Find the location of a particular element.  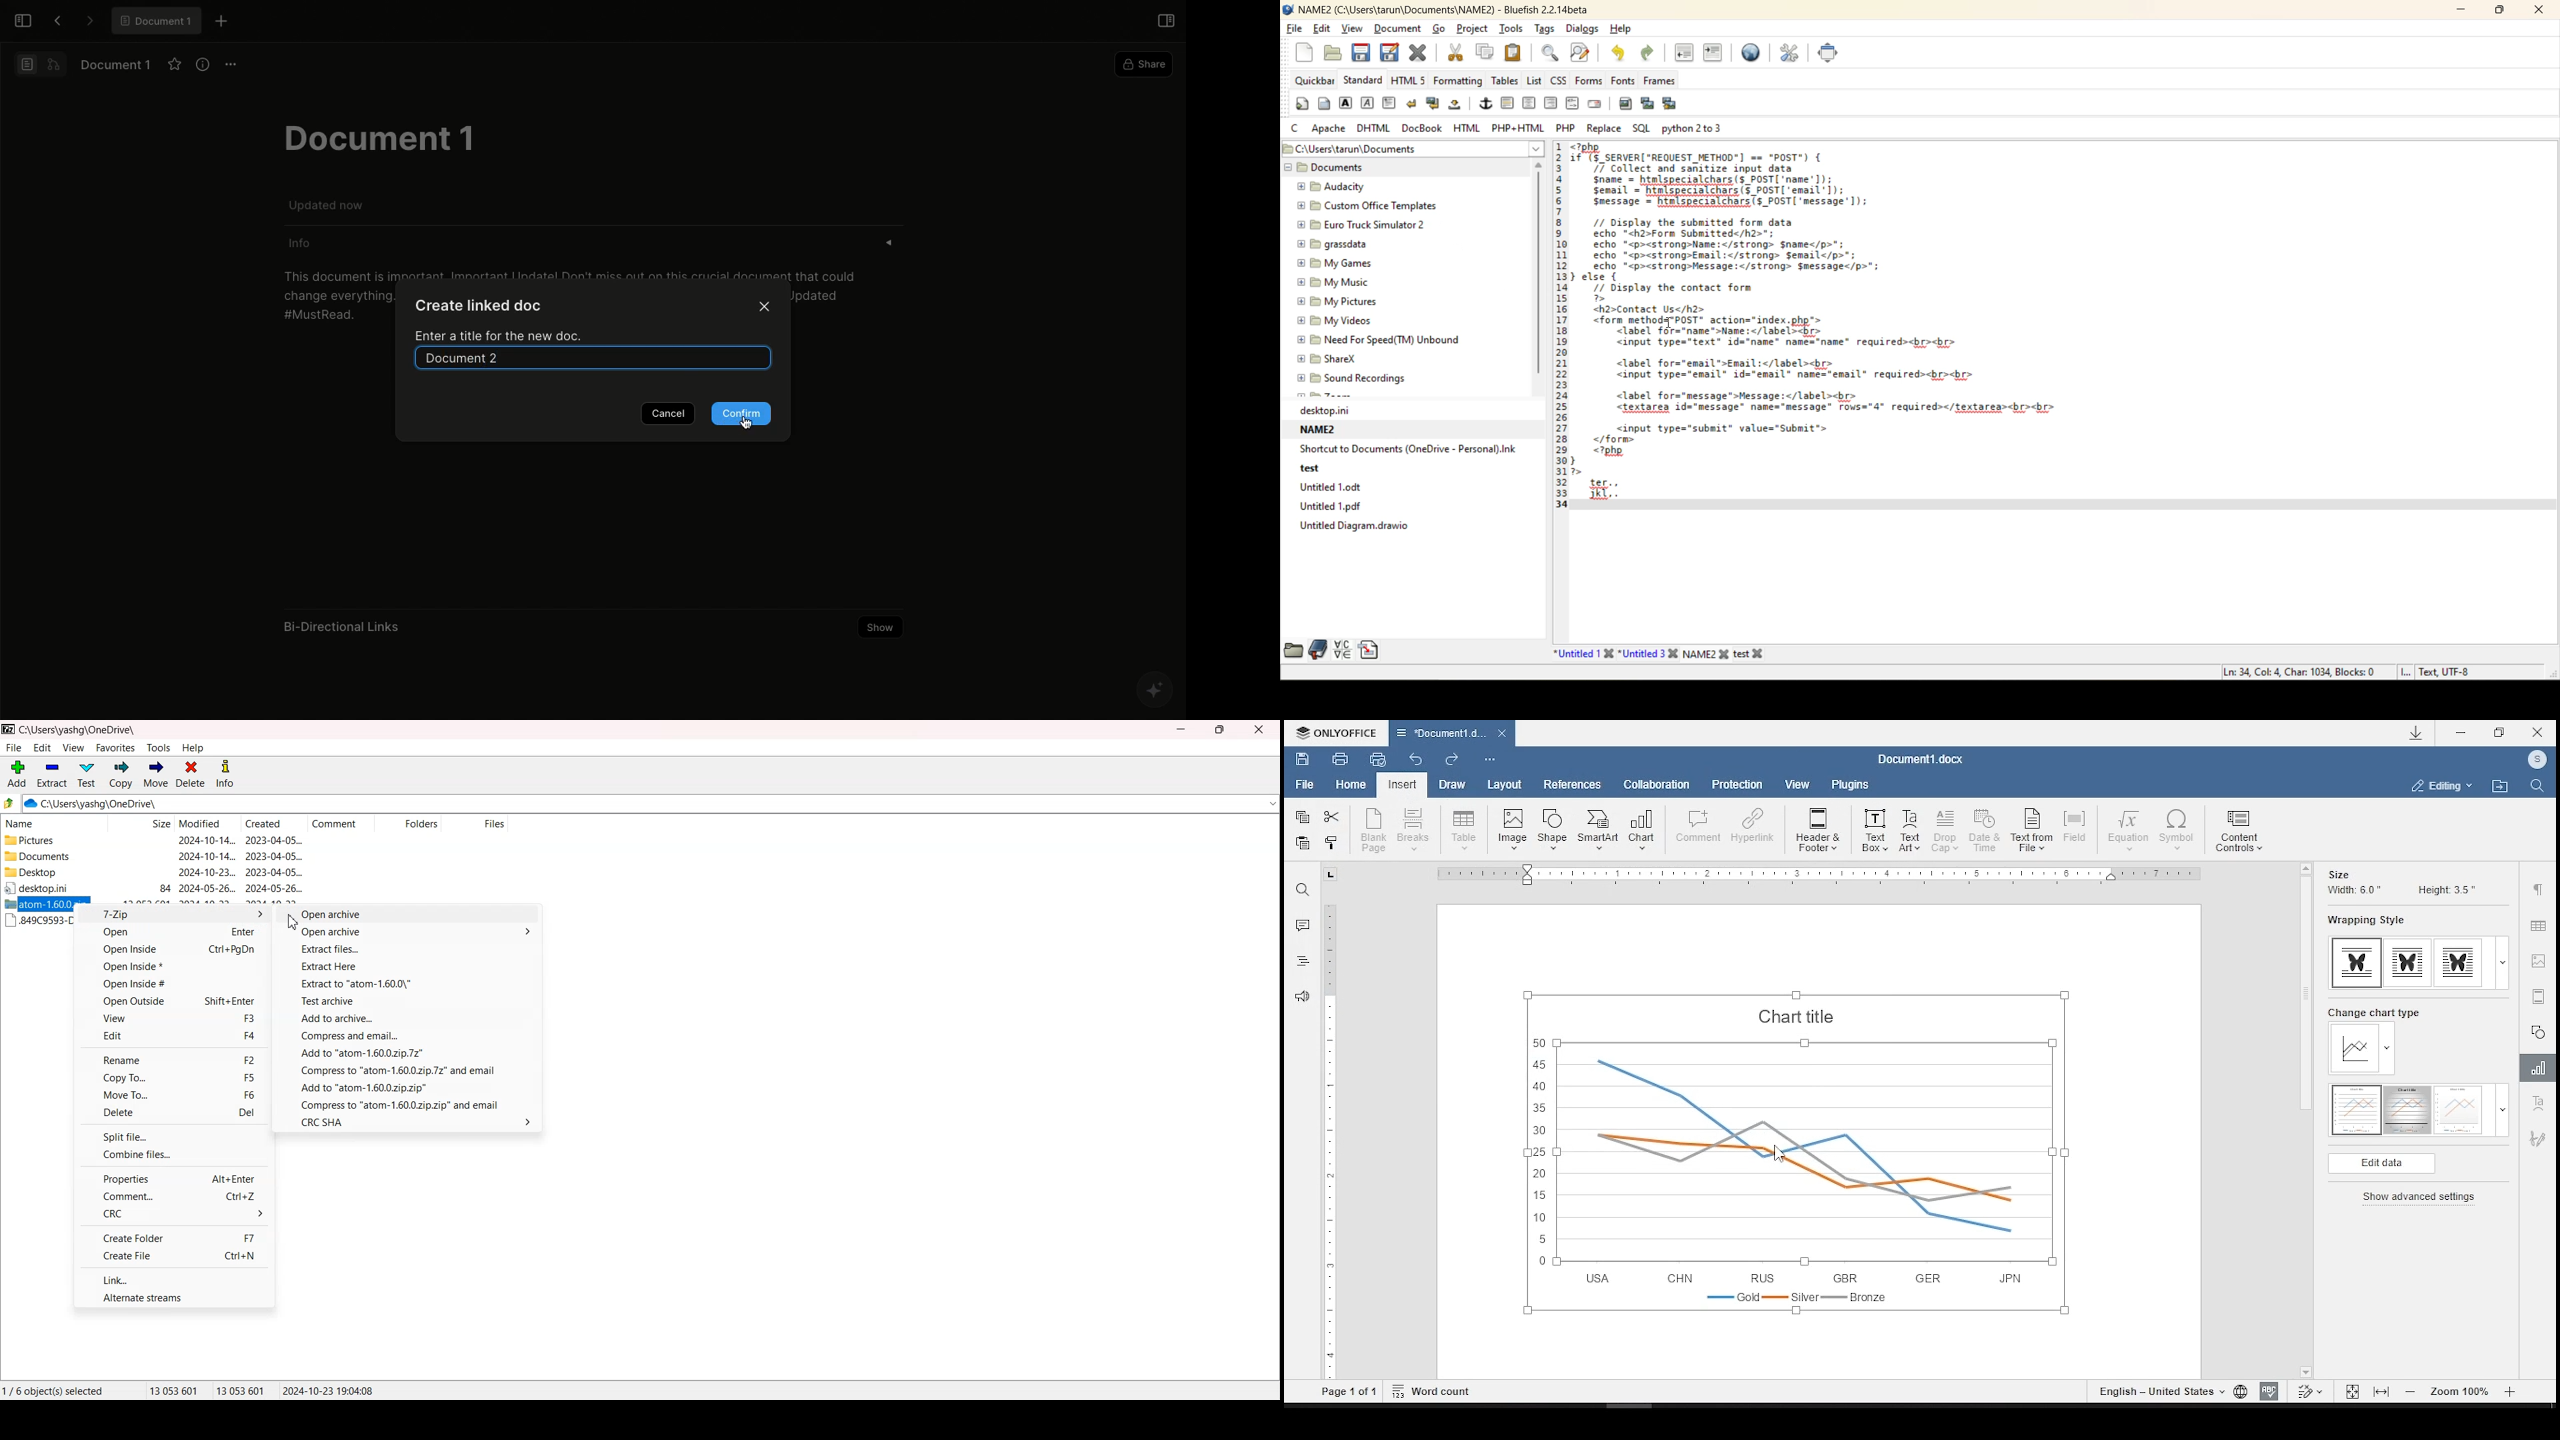

Move To is located at coordinates (173, 1095).